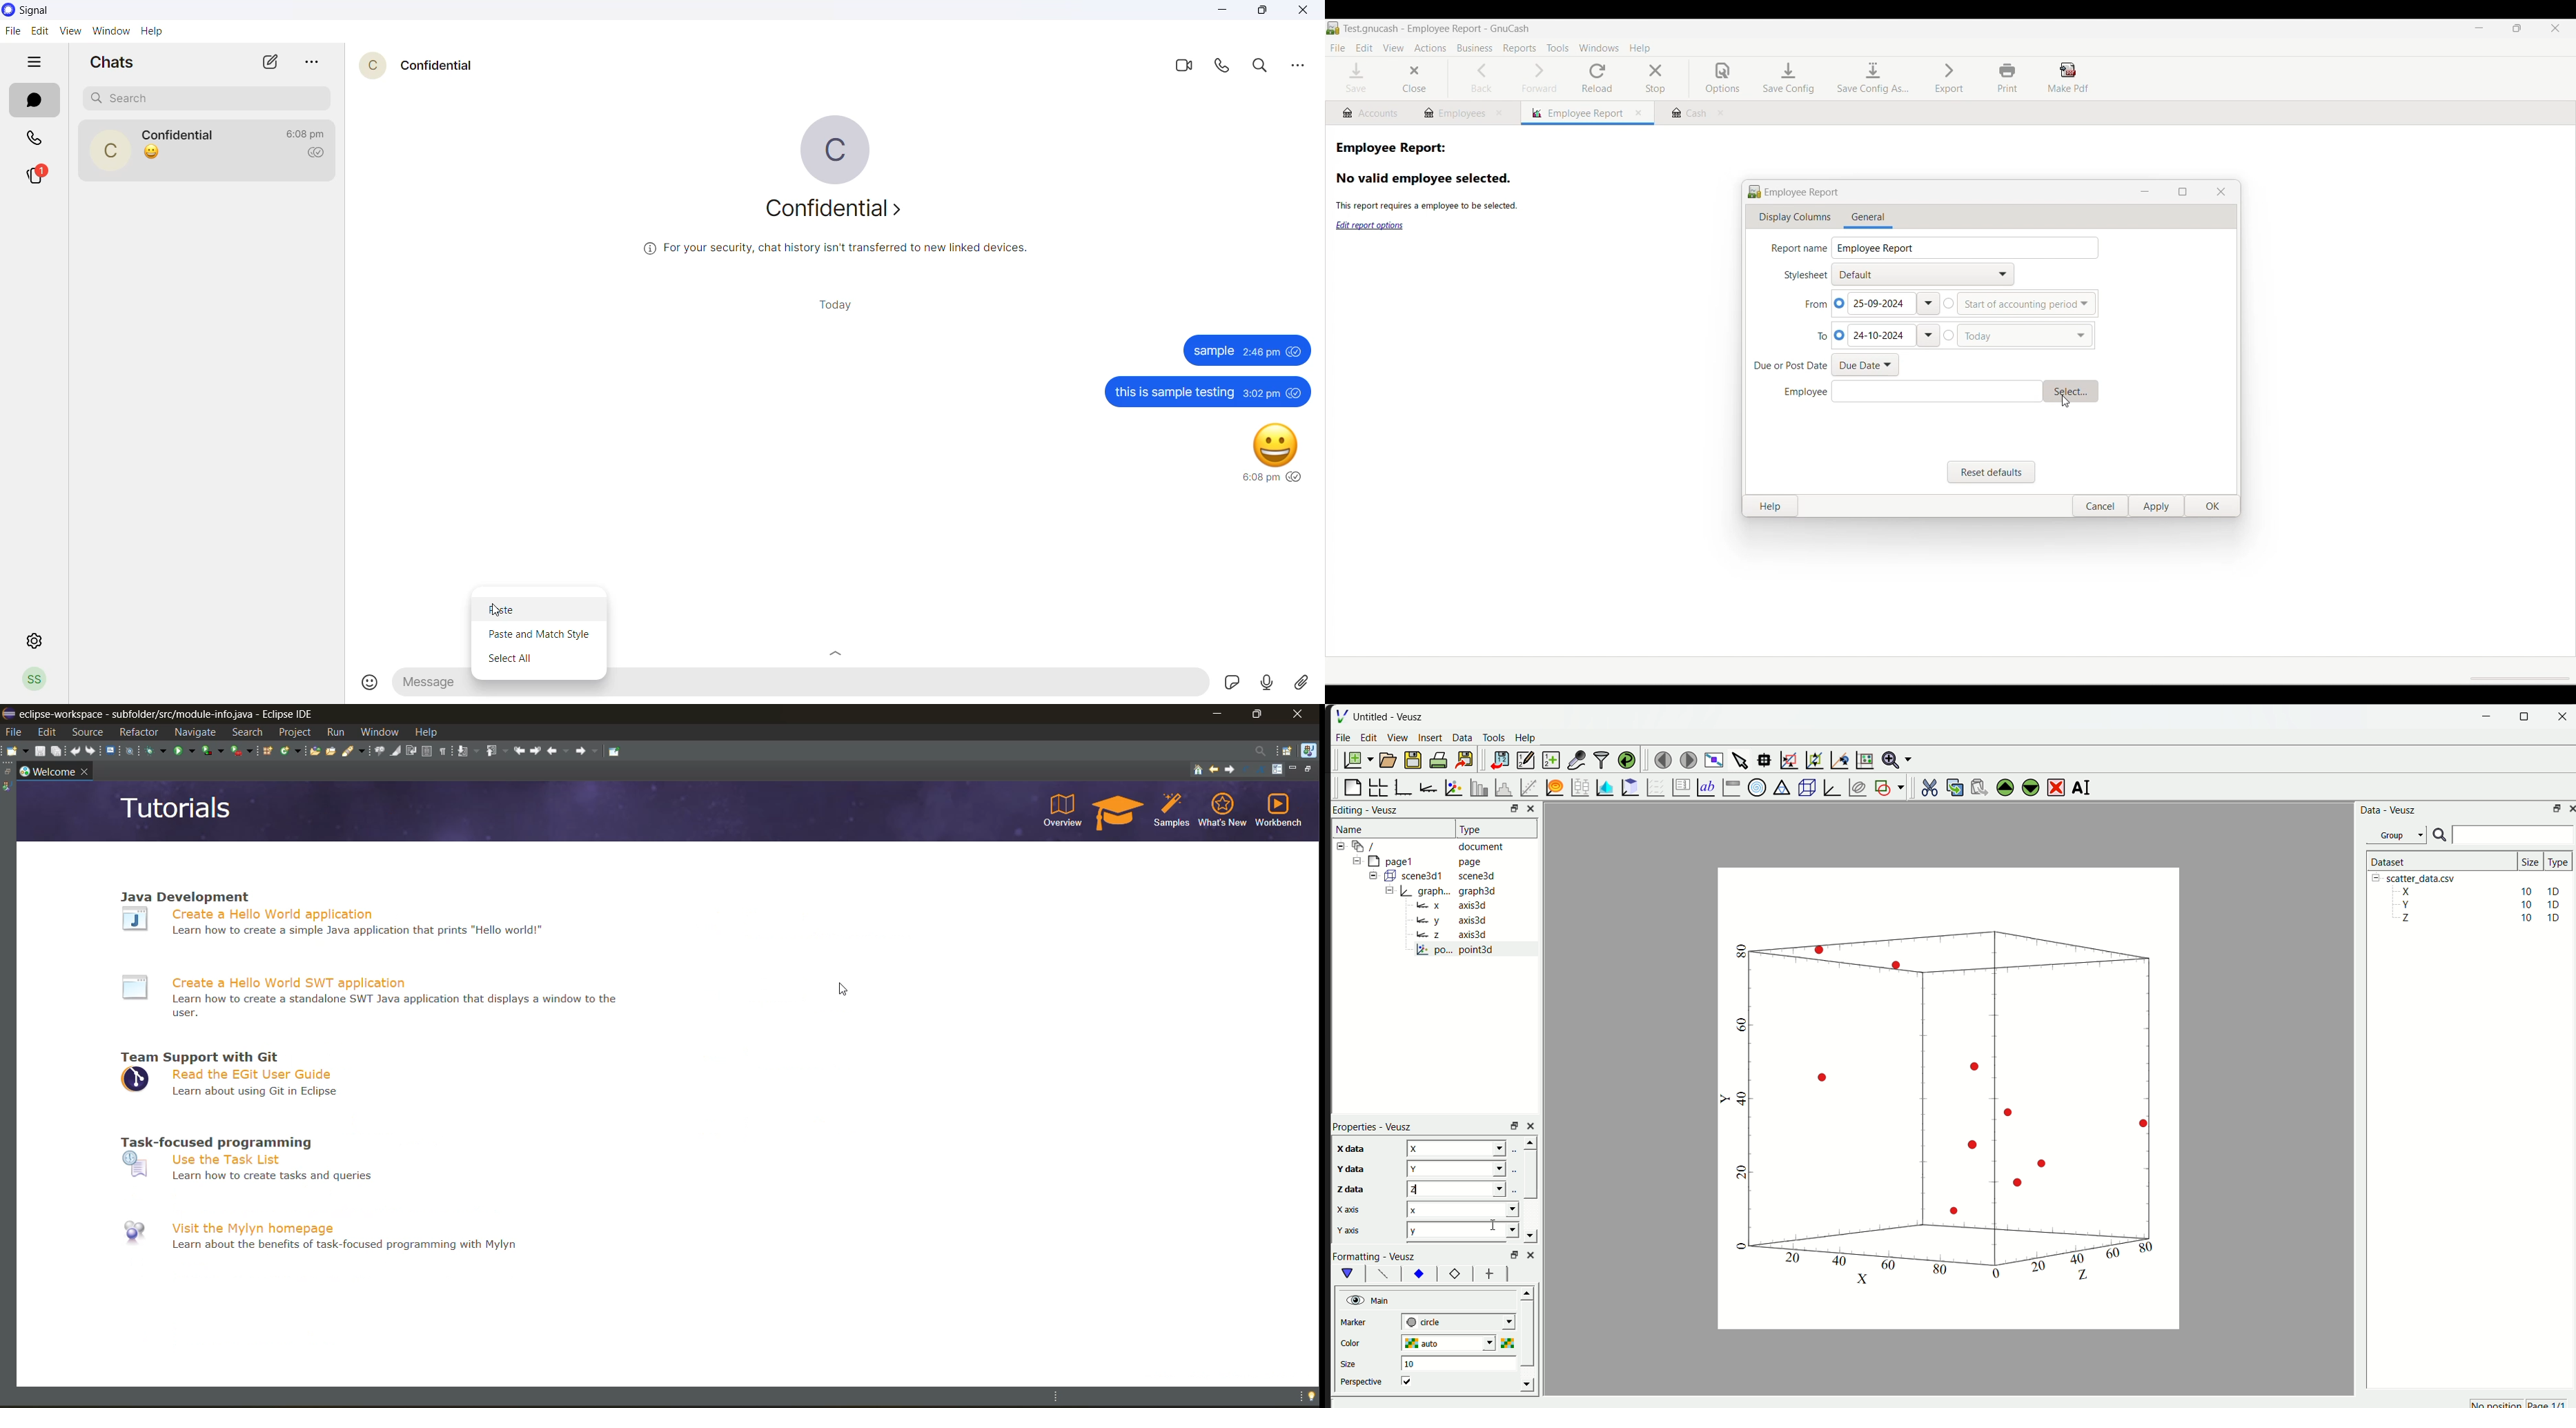 The height and width of the screenshot is (1428, 2576). What do you see at coordinates (1661, 758) in the screenshot?
I see `move to previous page` at bounding box center [1661, 758].